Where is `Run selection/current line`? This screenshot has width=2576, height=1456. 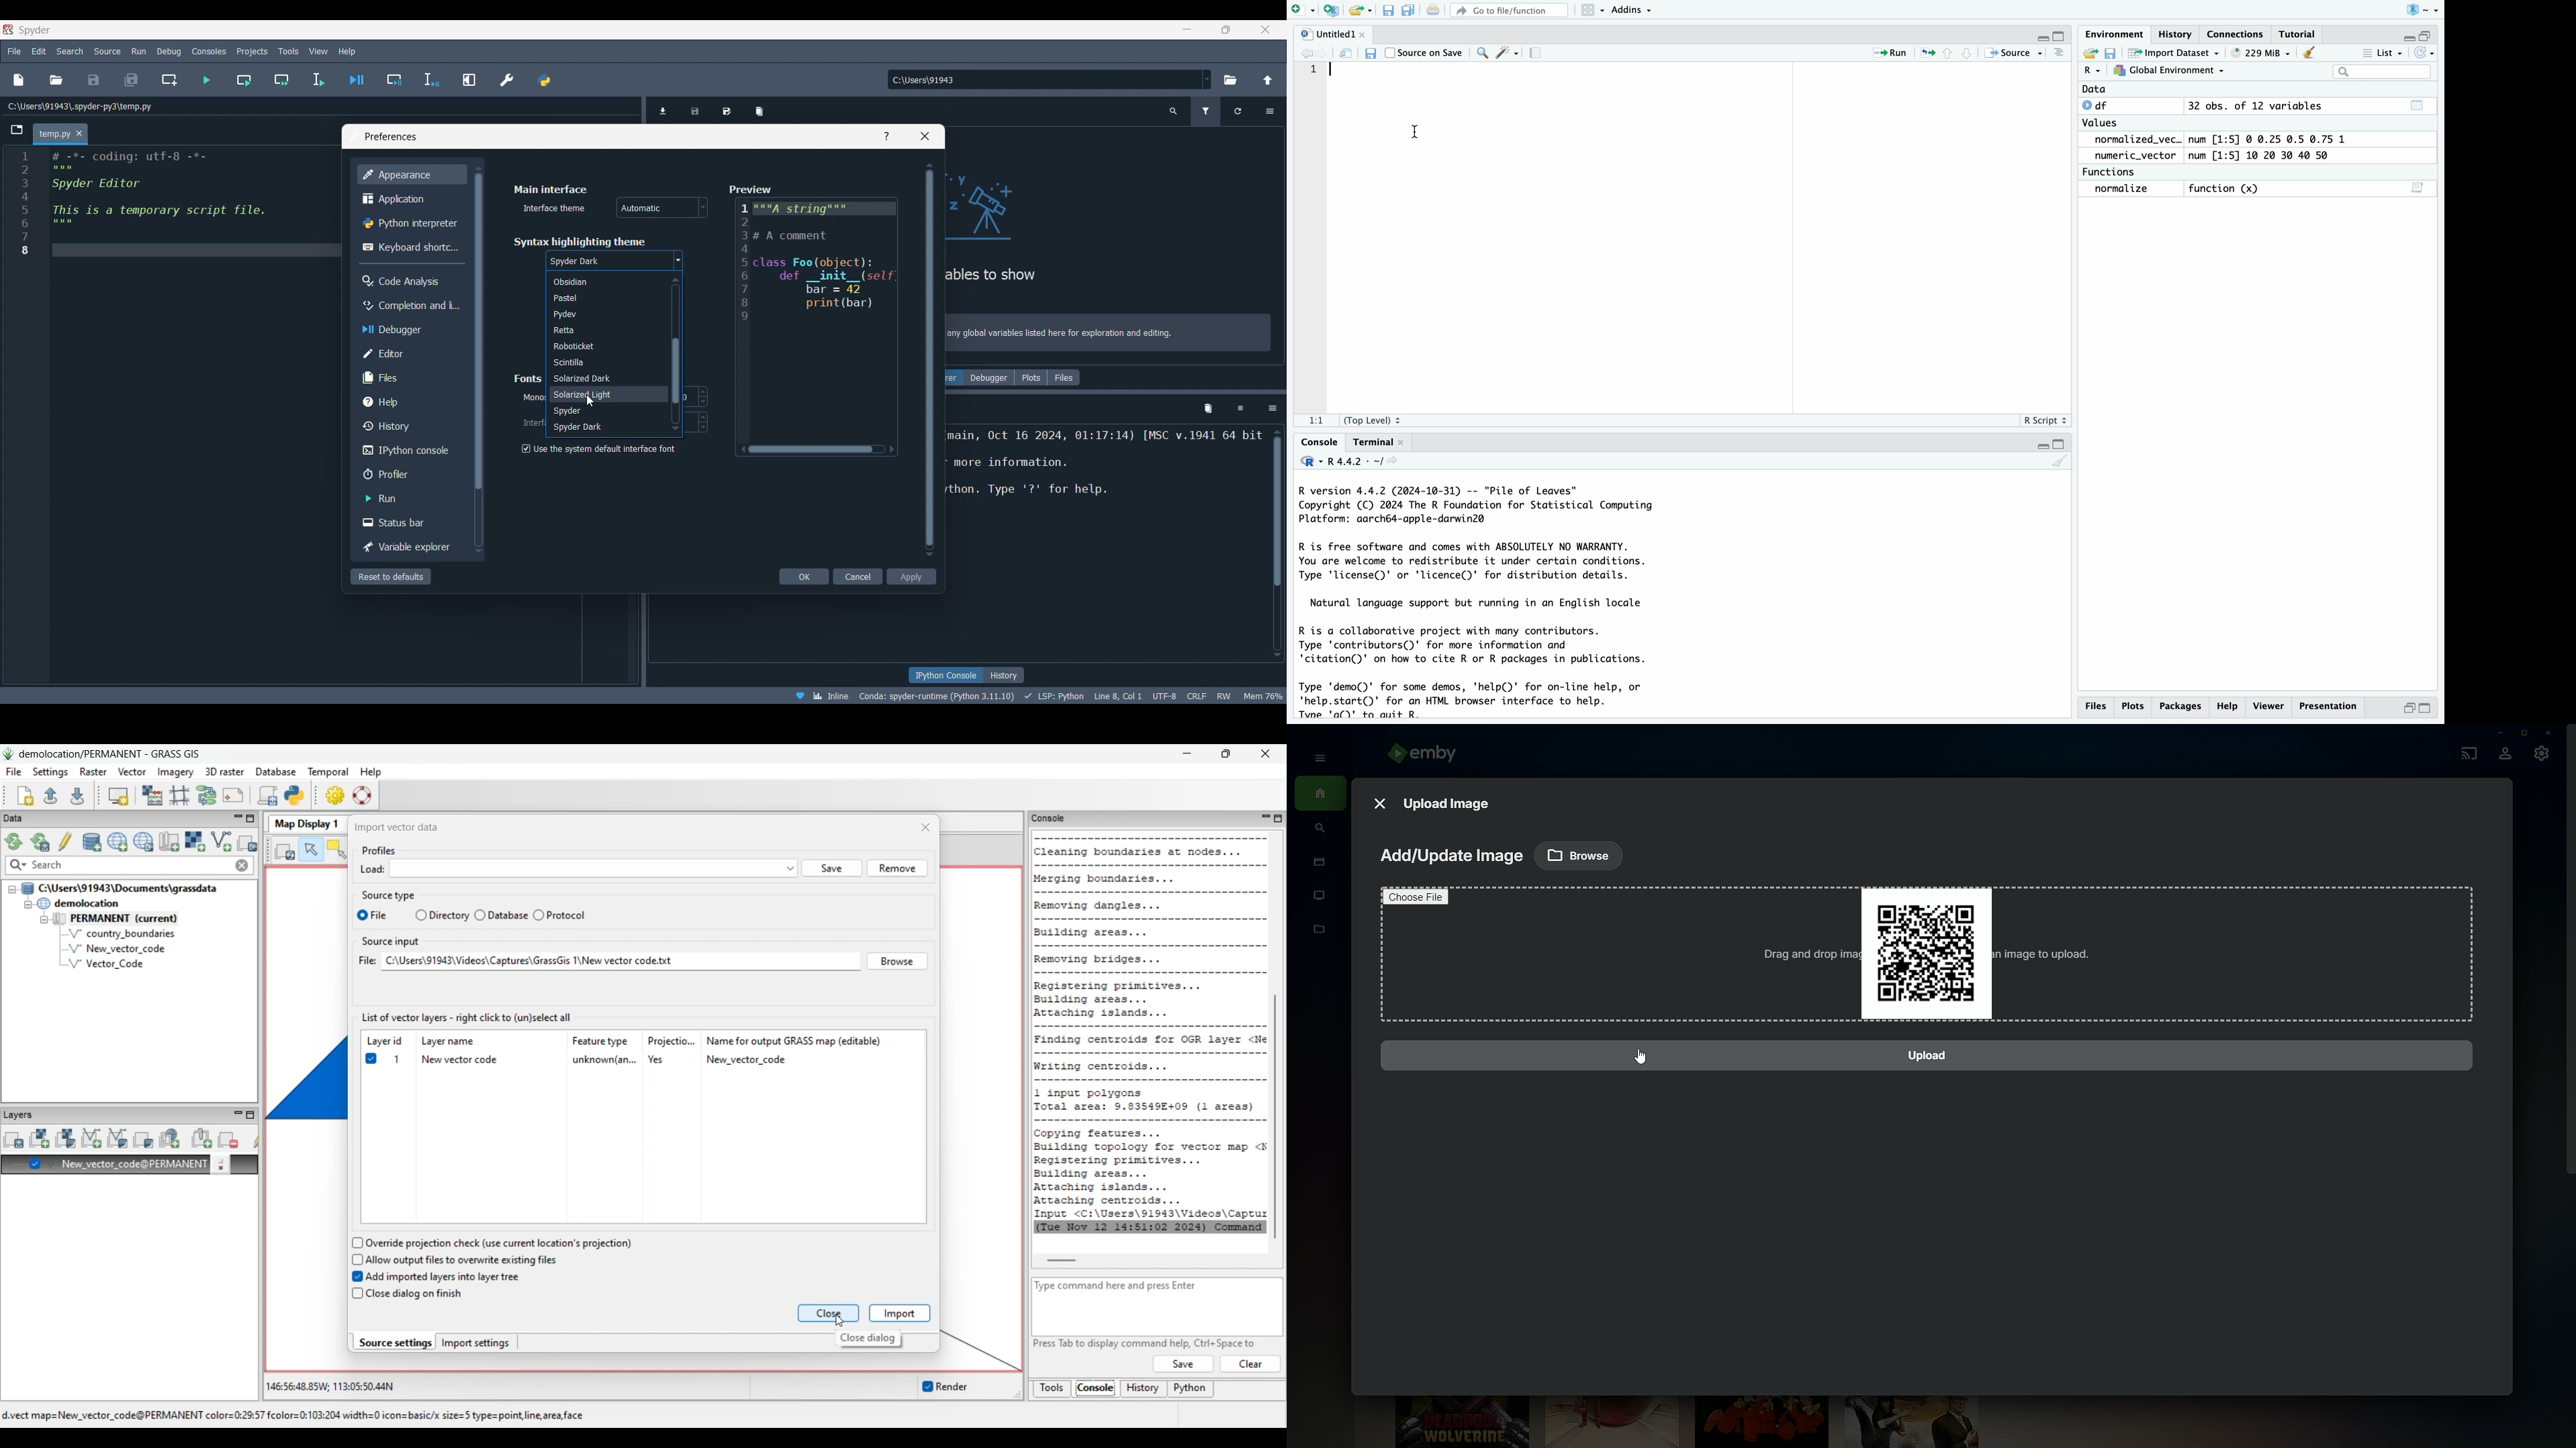 Run selection/current line is located at coordinates (318, 80).